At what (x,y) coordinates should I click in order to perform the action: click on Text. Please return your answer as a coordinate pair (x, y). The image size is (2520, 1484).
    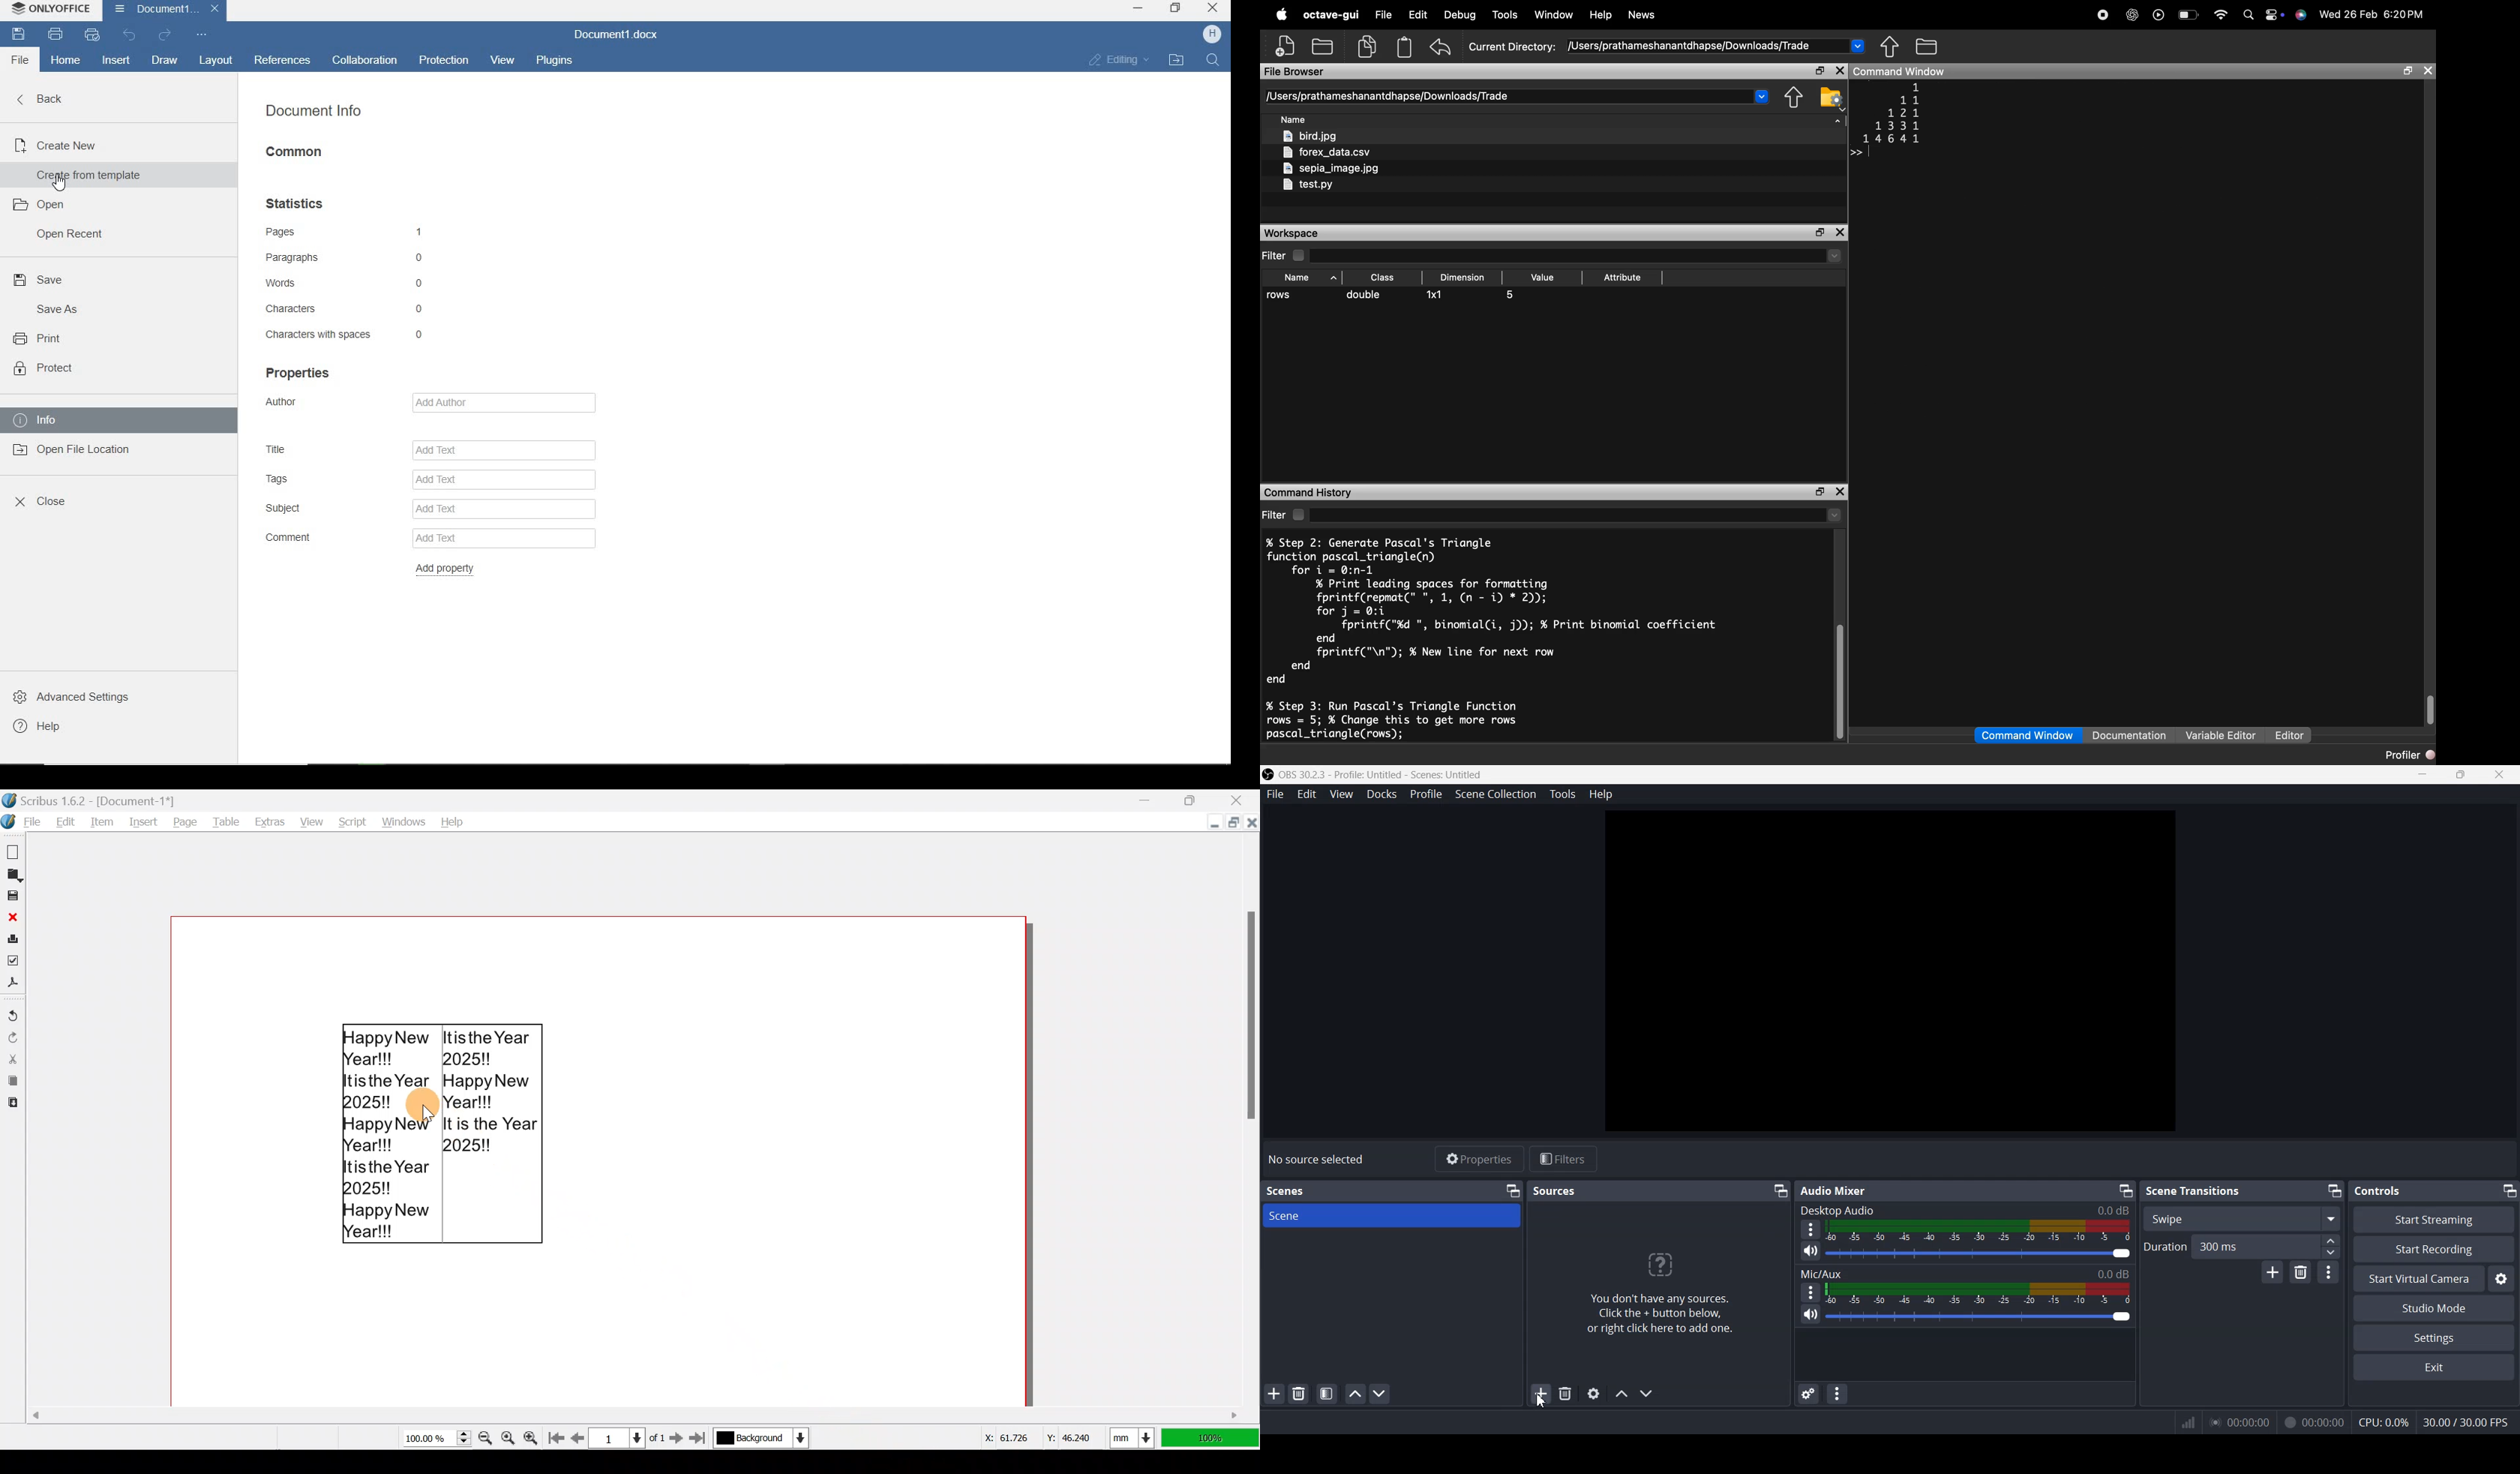
    Looking at the image, I should click on (2376, 1190).